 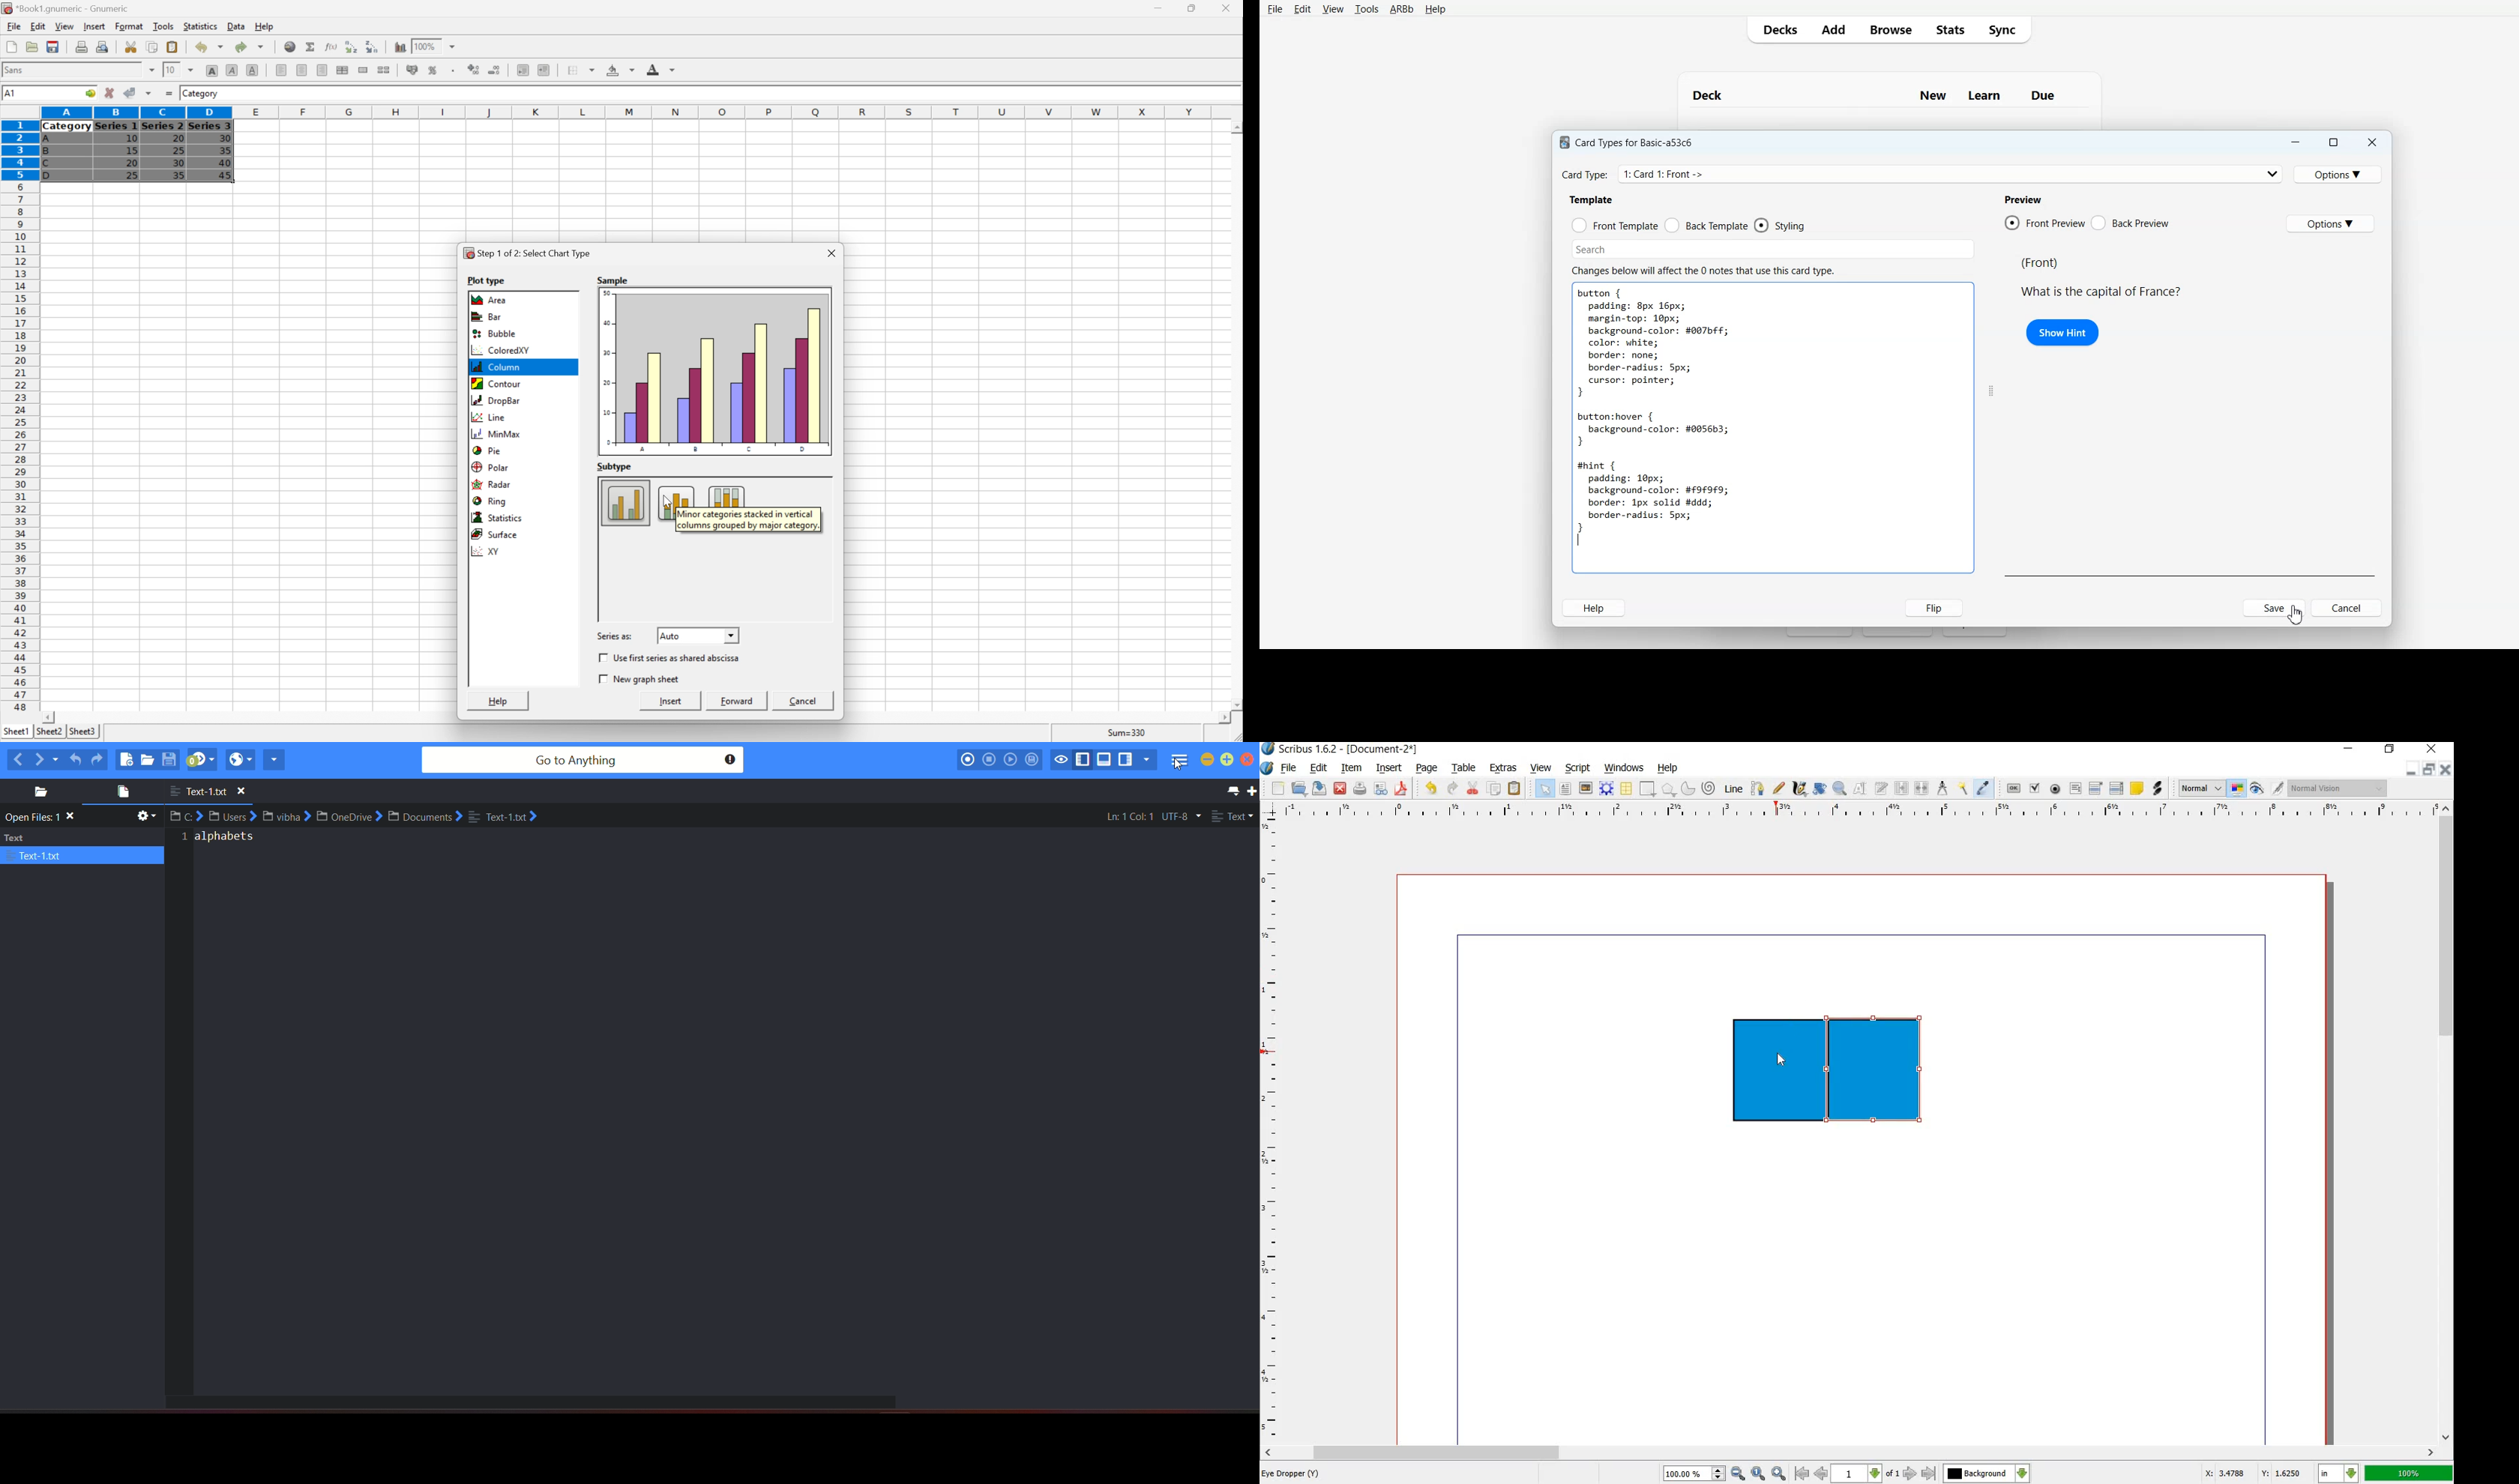 What do you see at coordinates (2022, 199) in the screenshot?
I see `Preview` at bounding box center [2022, 199].